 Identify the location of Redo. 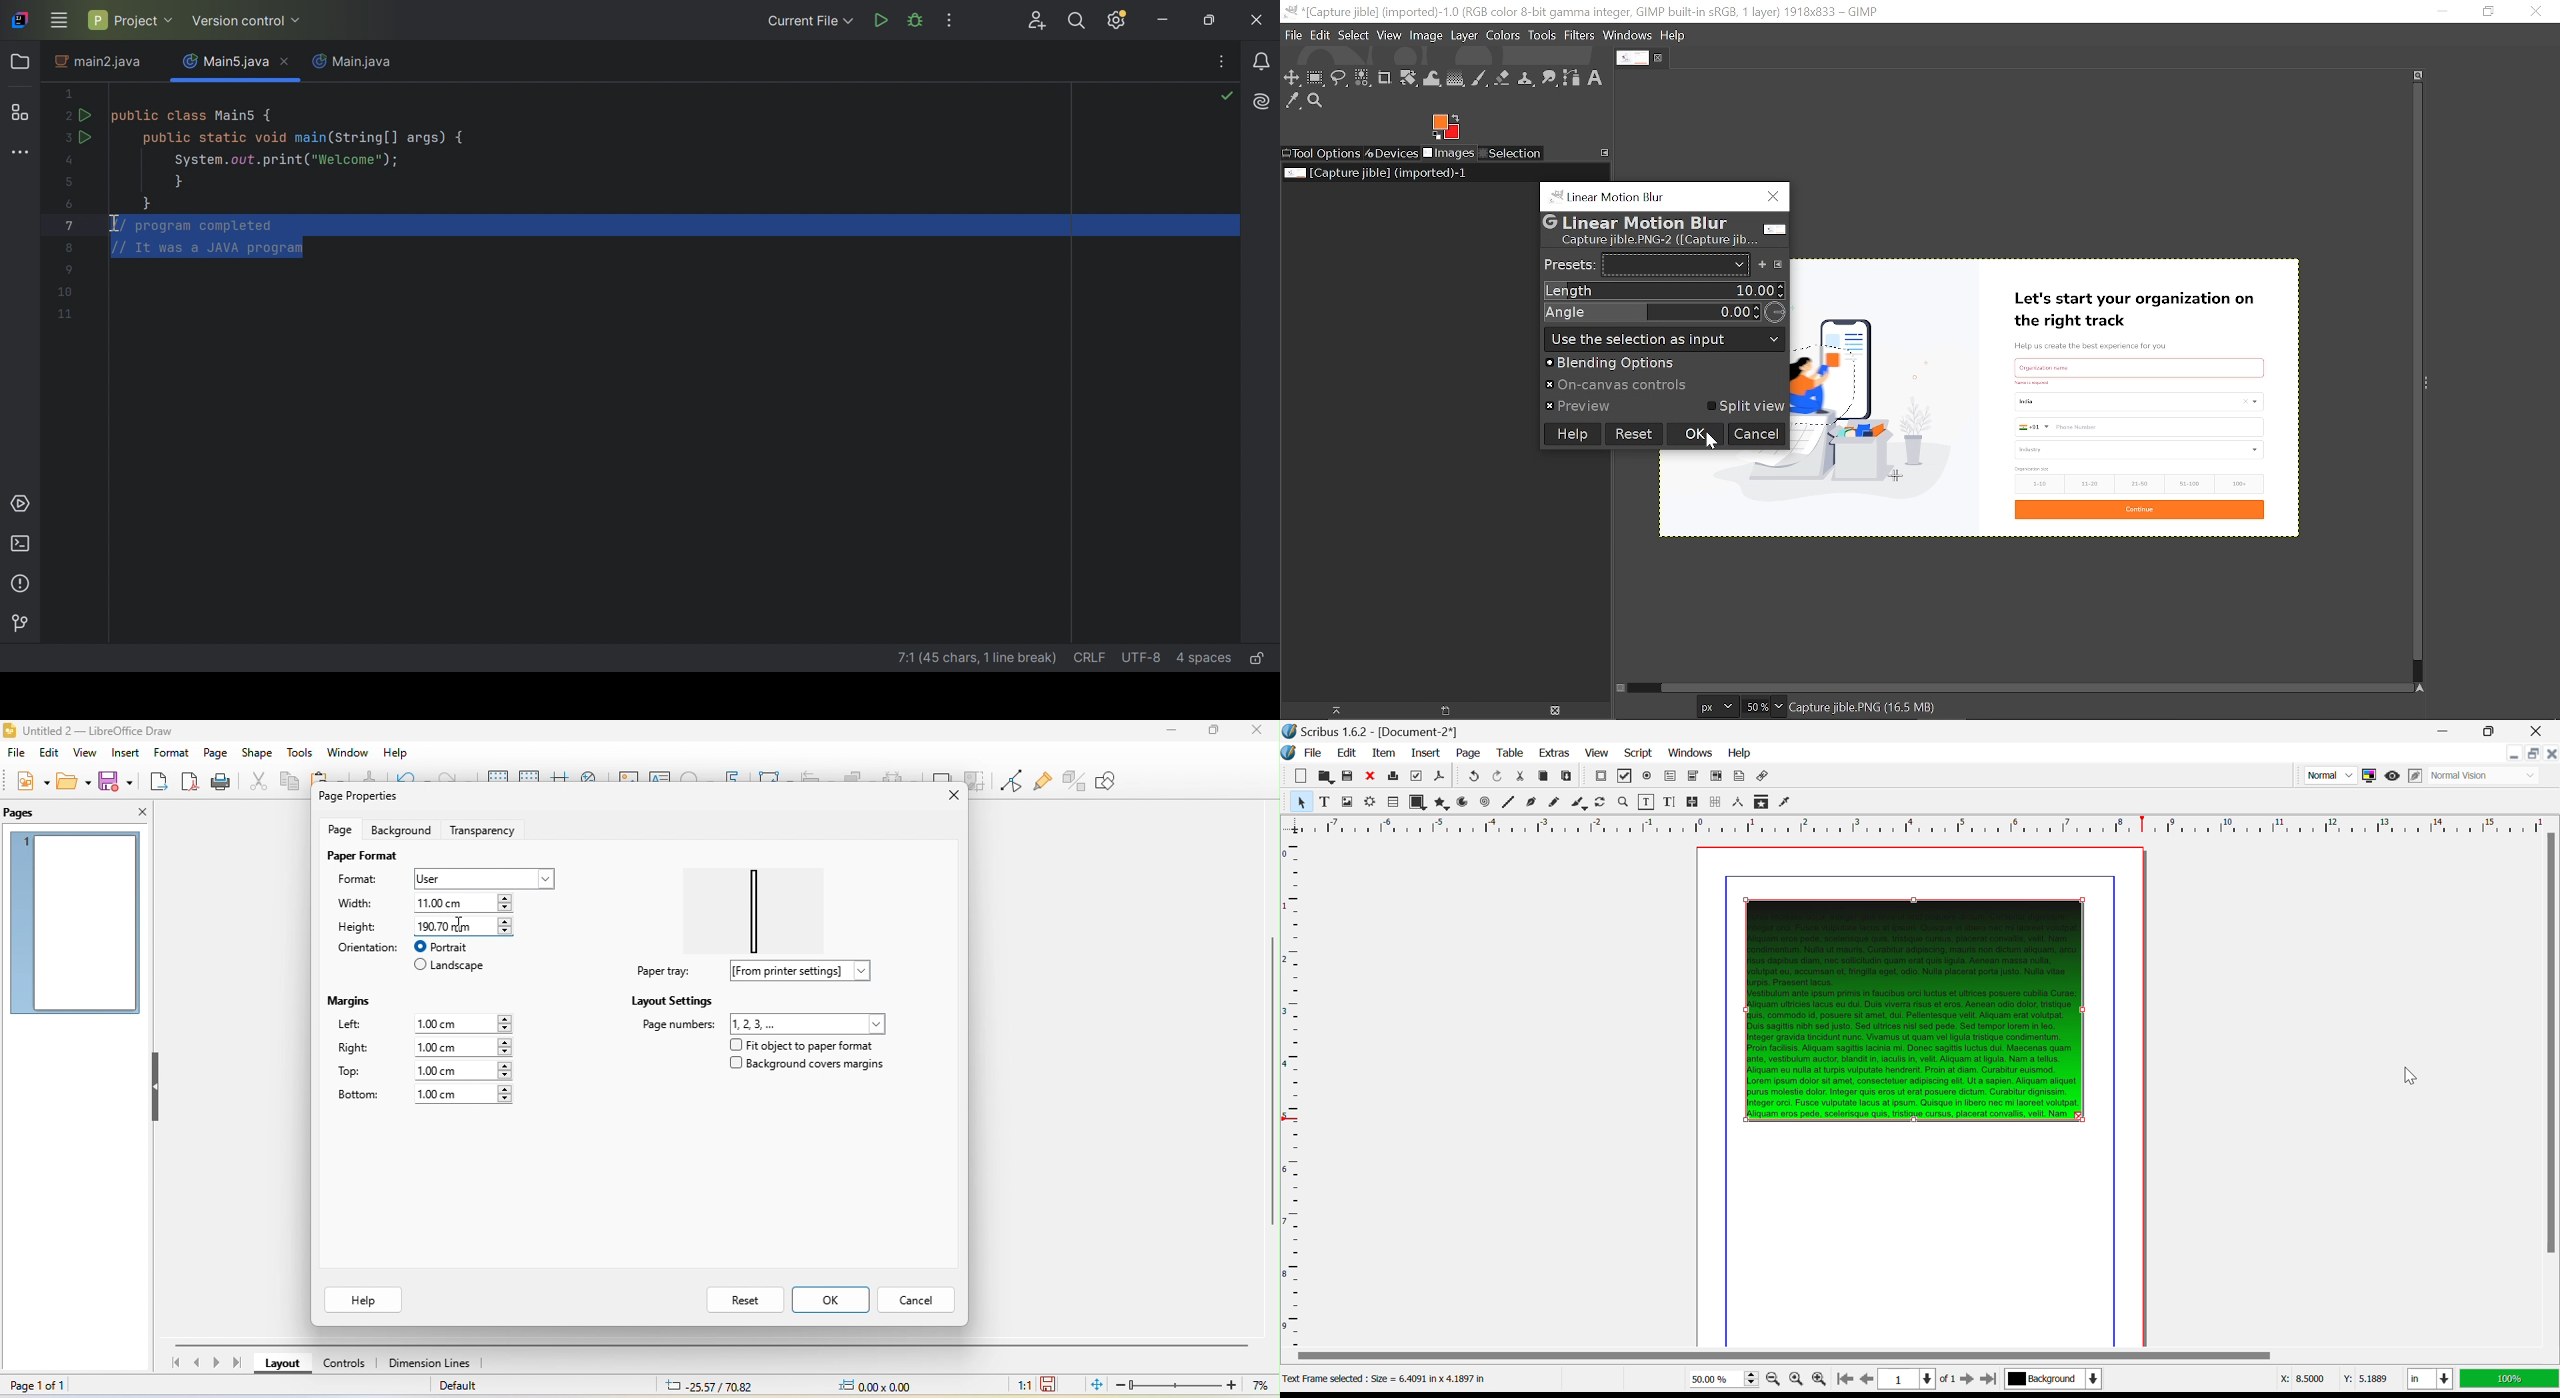
(1472, 777).